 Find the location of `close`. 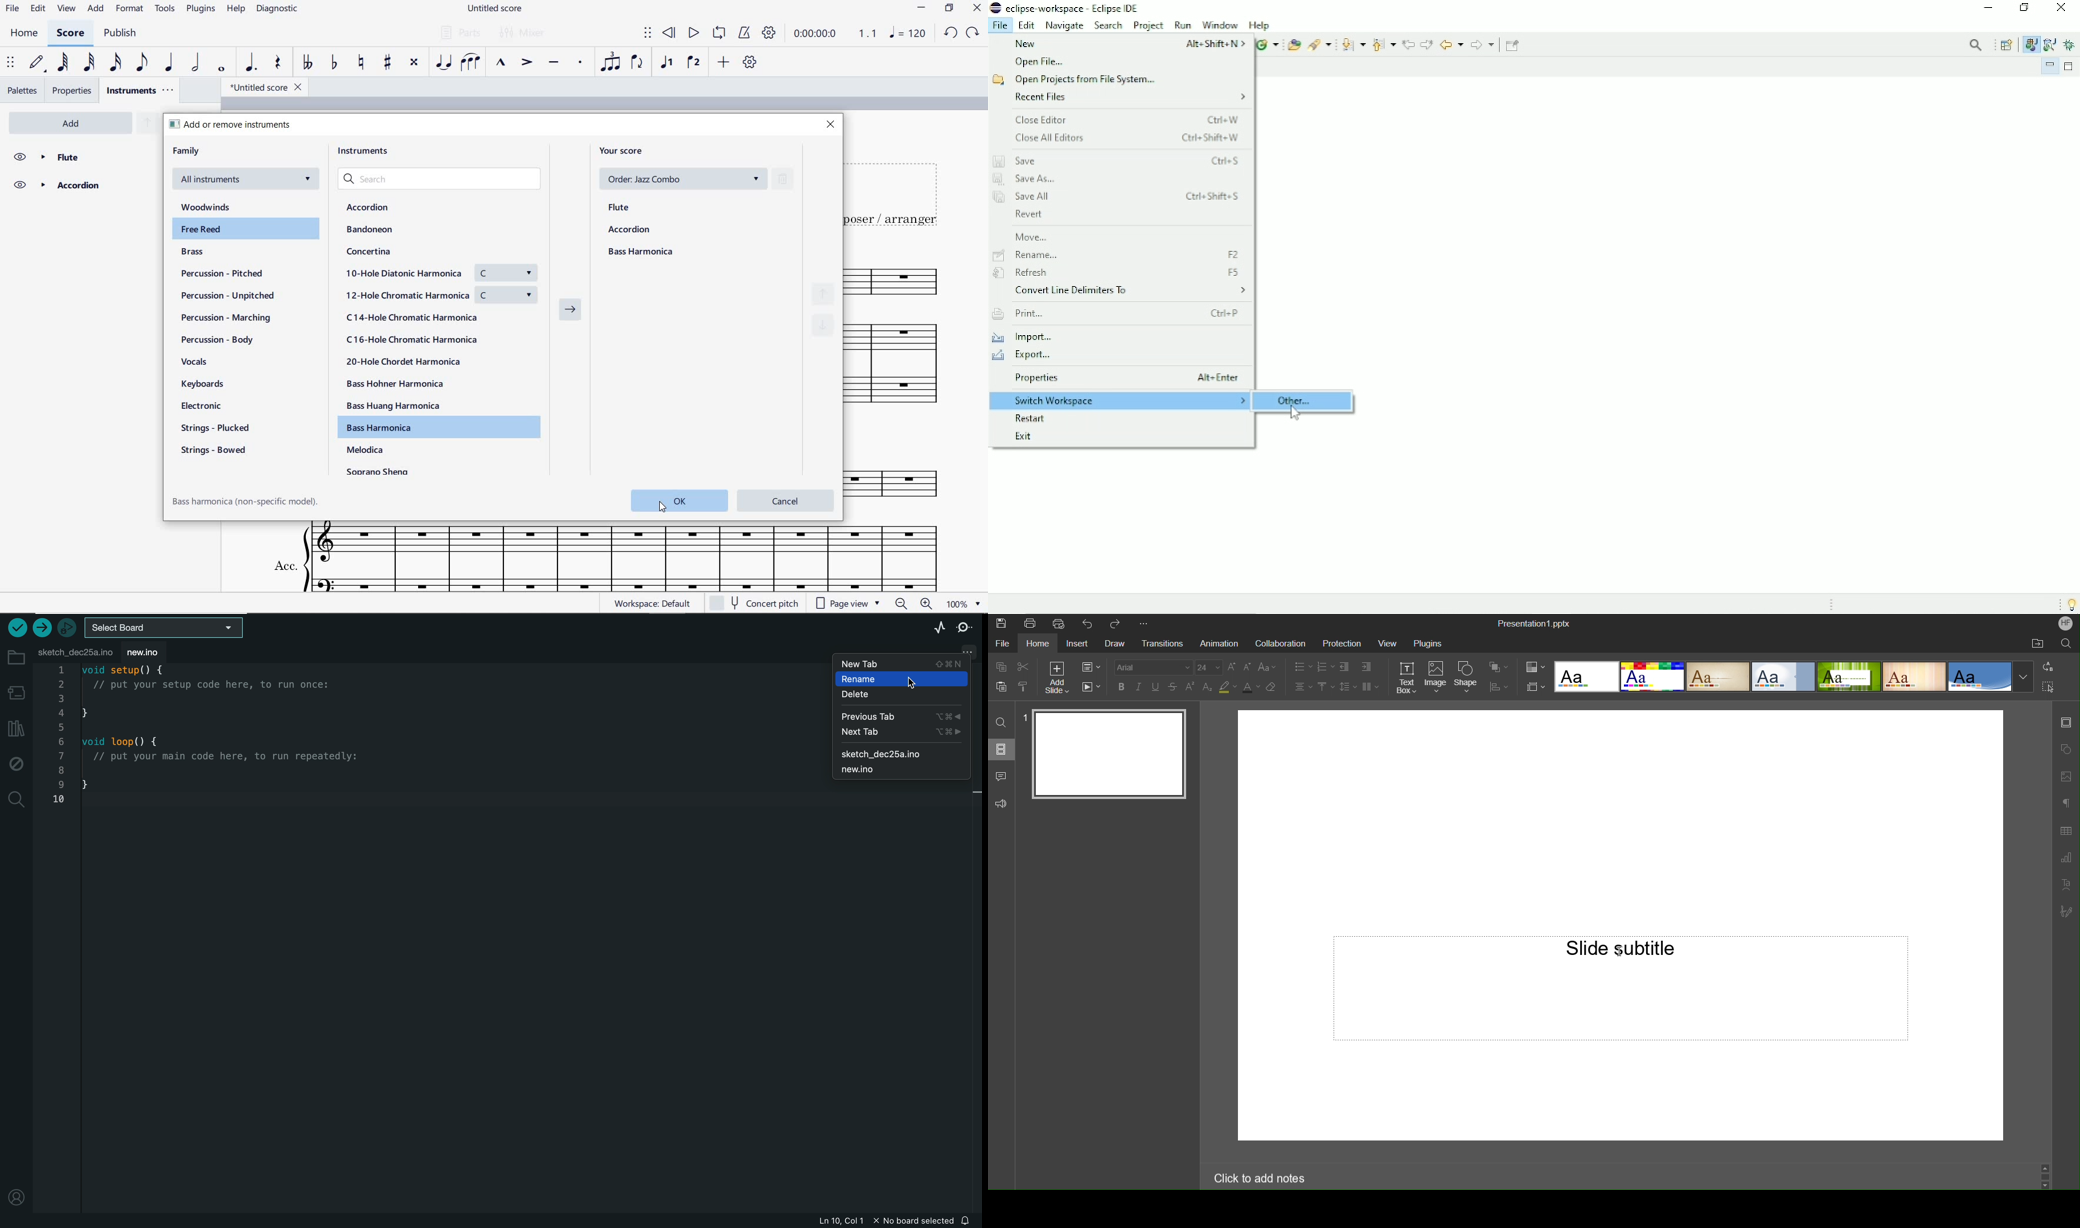

close is located at coordinates (832, 124).